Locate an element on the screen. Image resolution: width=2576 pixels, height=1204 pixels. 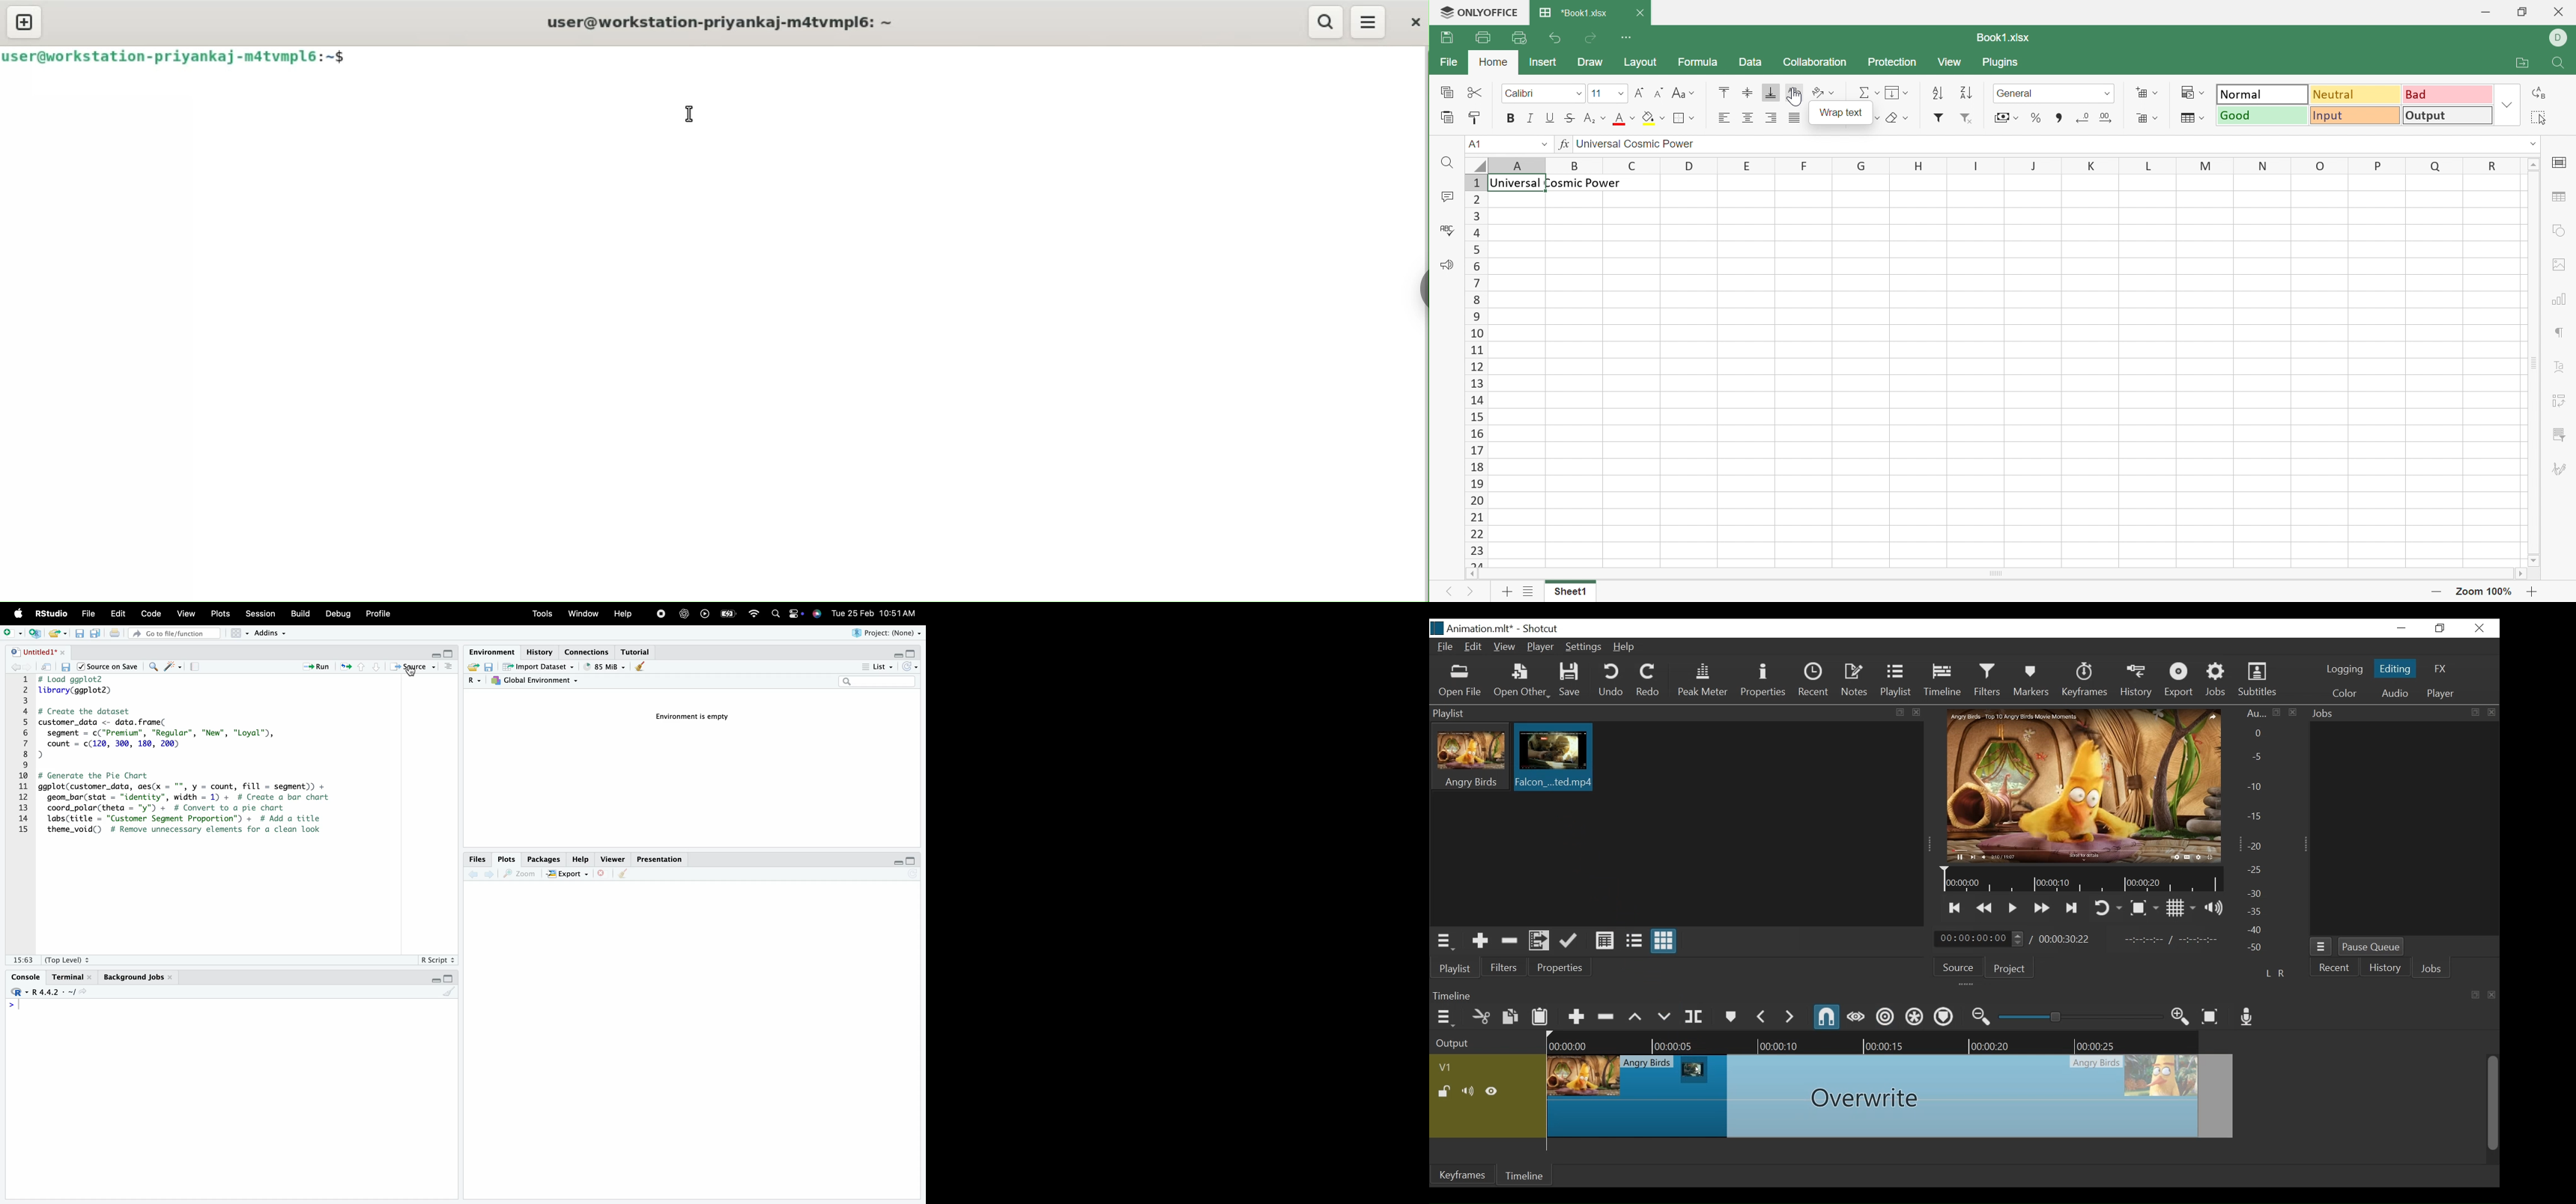
Ripple all tracks is located at coordinates (1915, 1017).